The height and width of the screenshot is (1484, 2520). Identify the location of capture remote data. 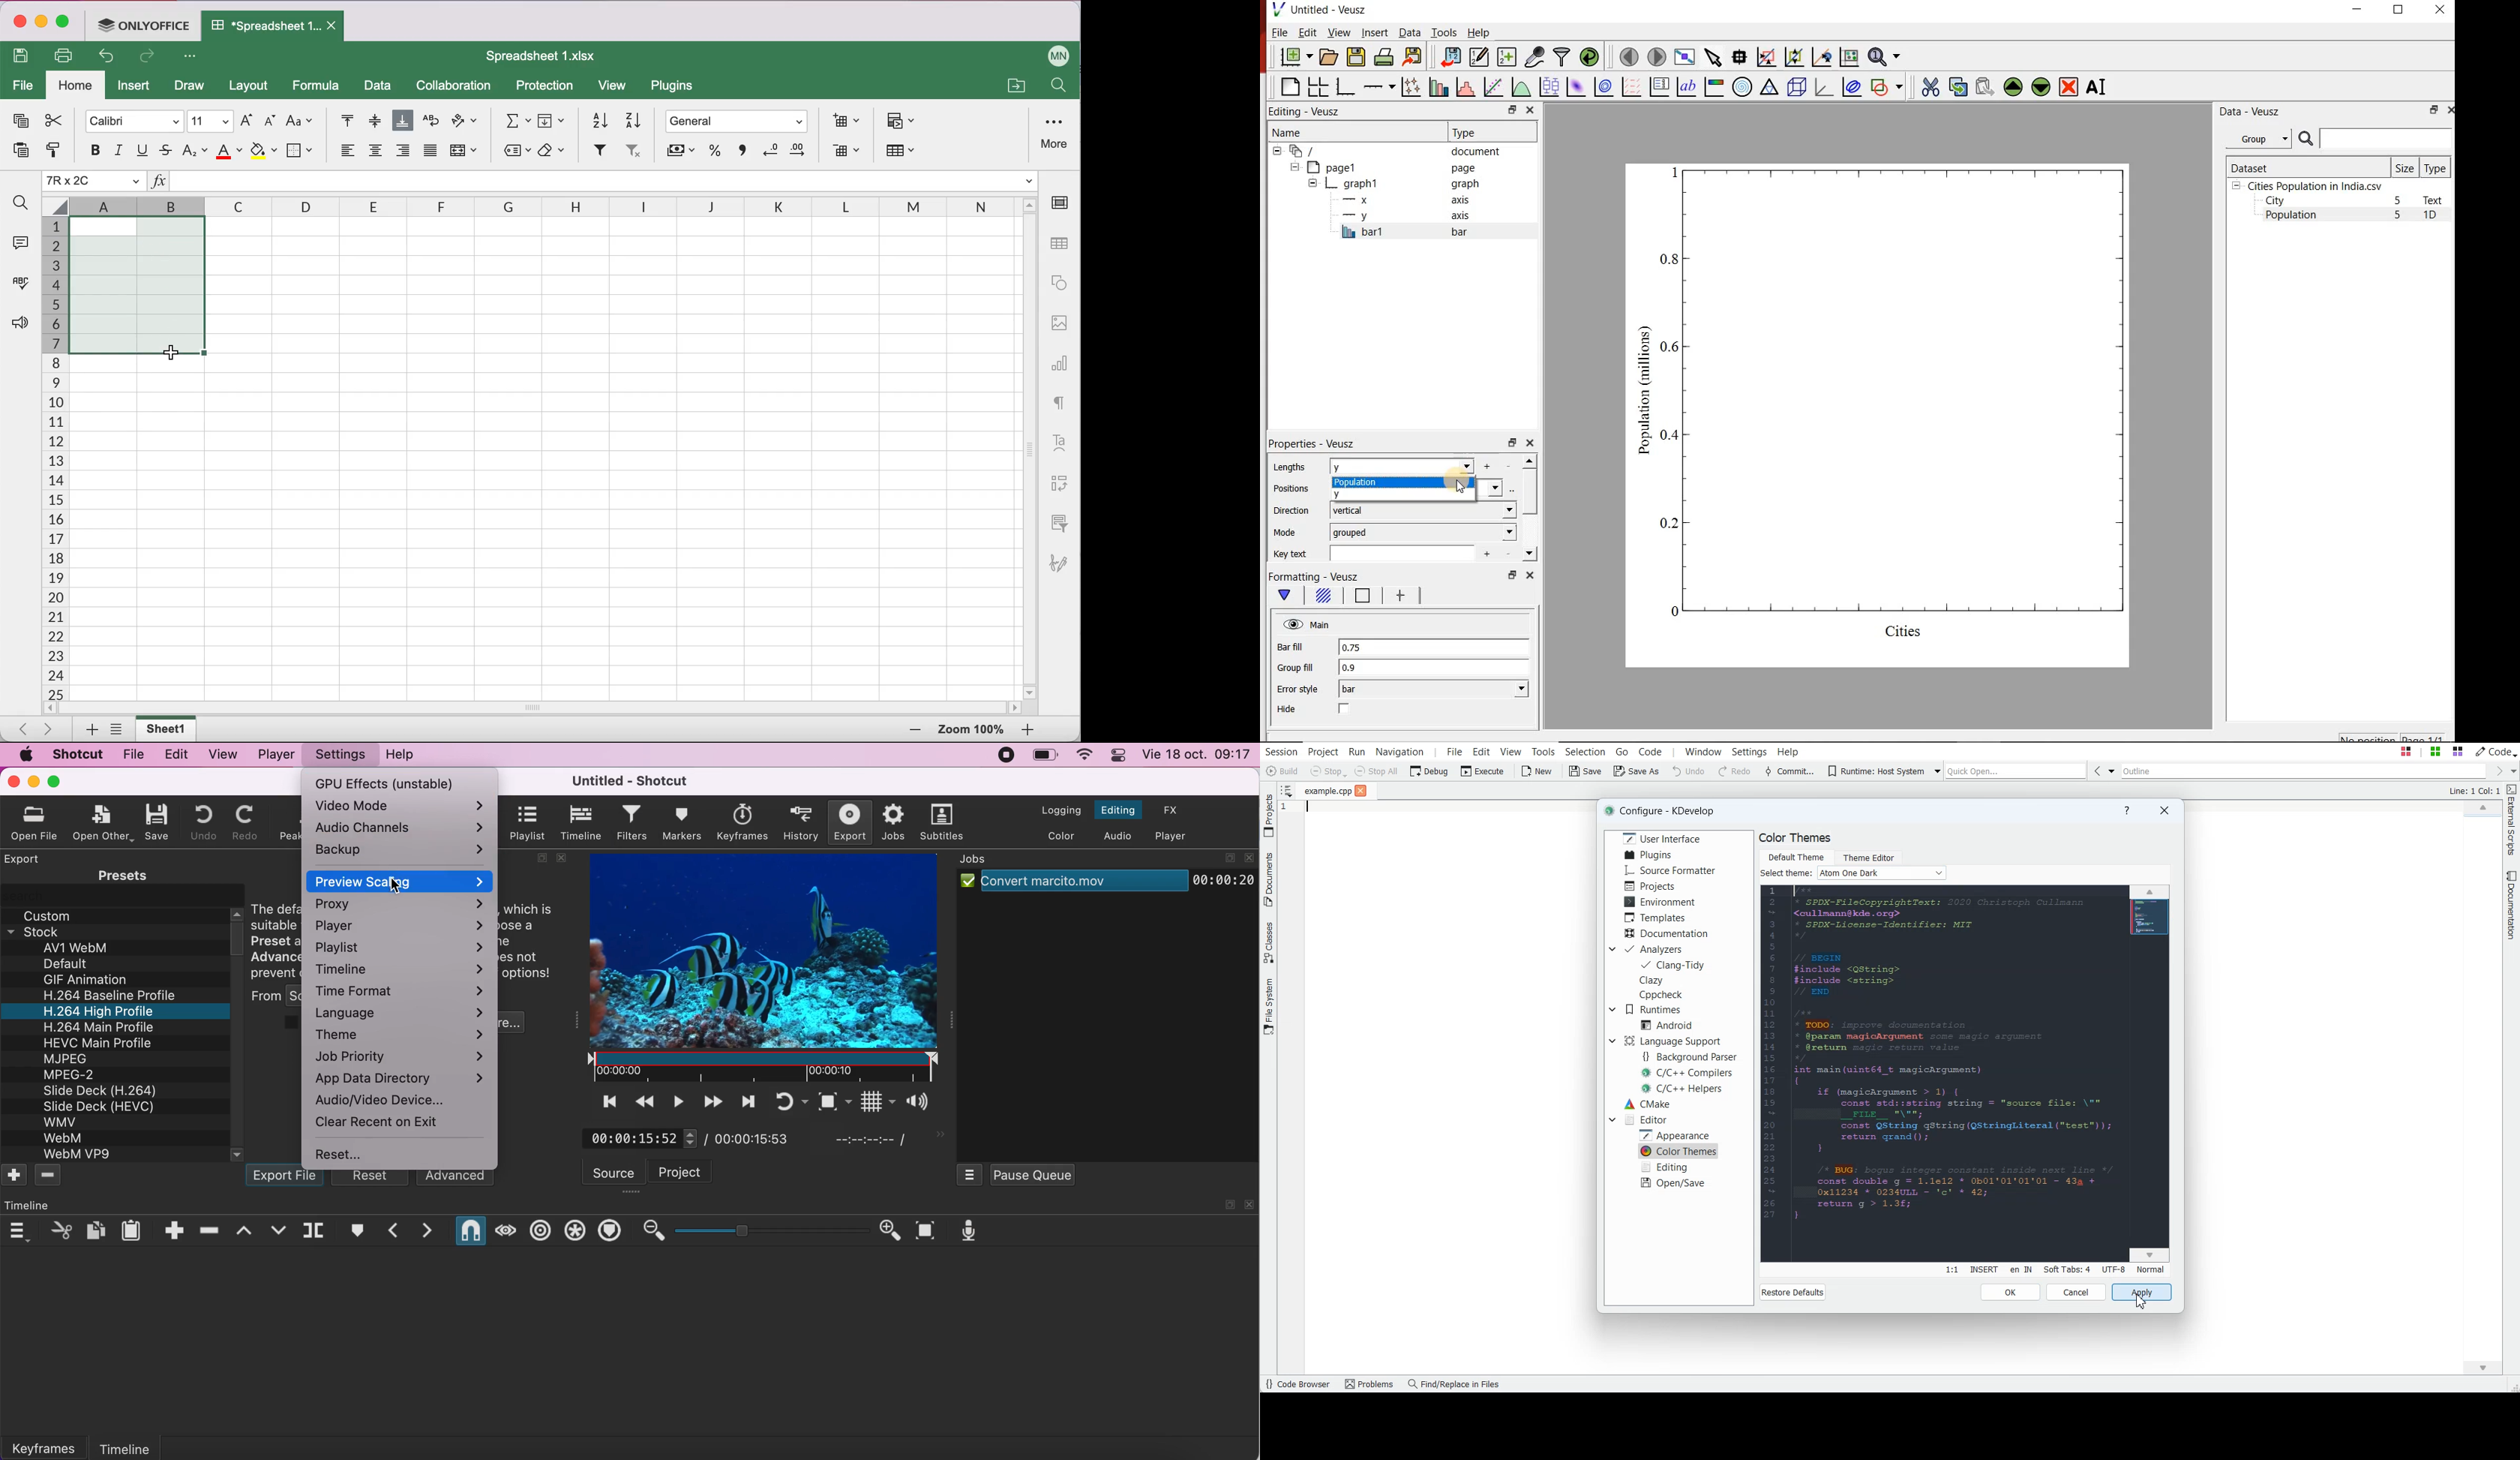
(1533, 57).